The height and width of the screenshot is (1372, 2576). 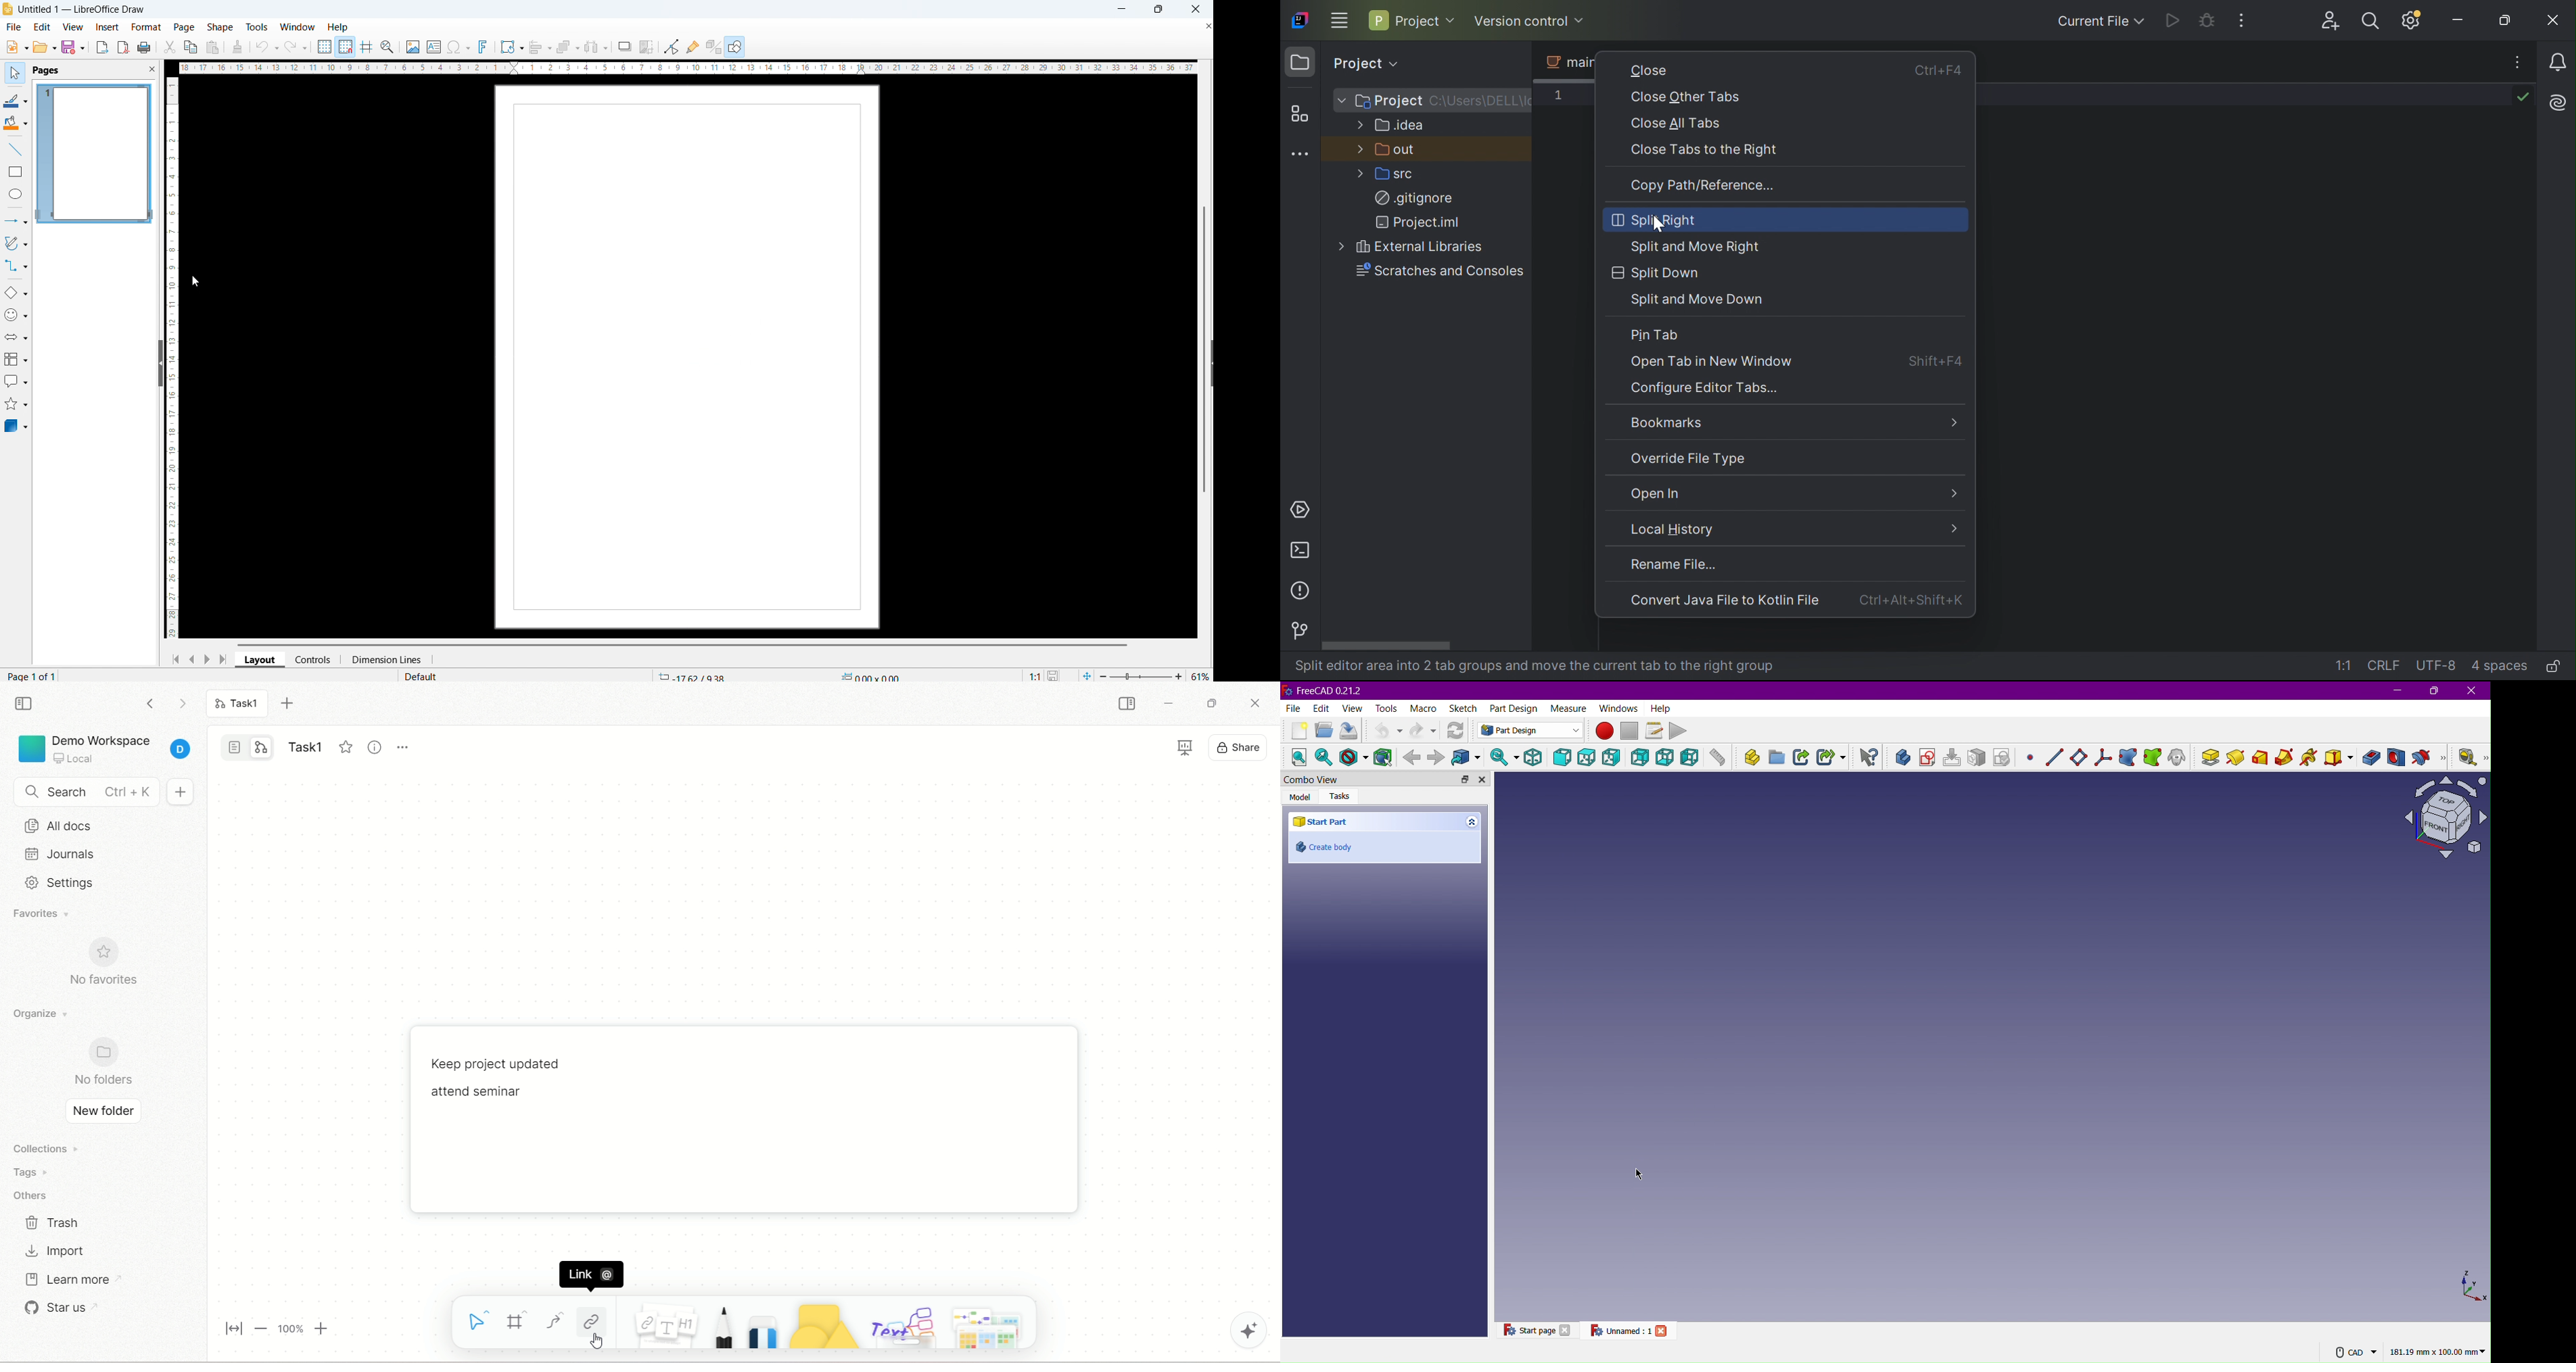 I want to click on hide pane, so click(x=161, y=364).